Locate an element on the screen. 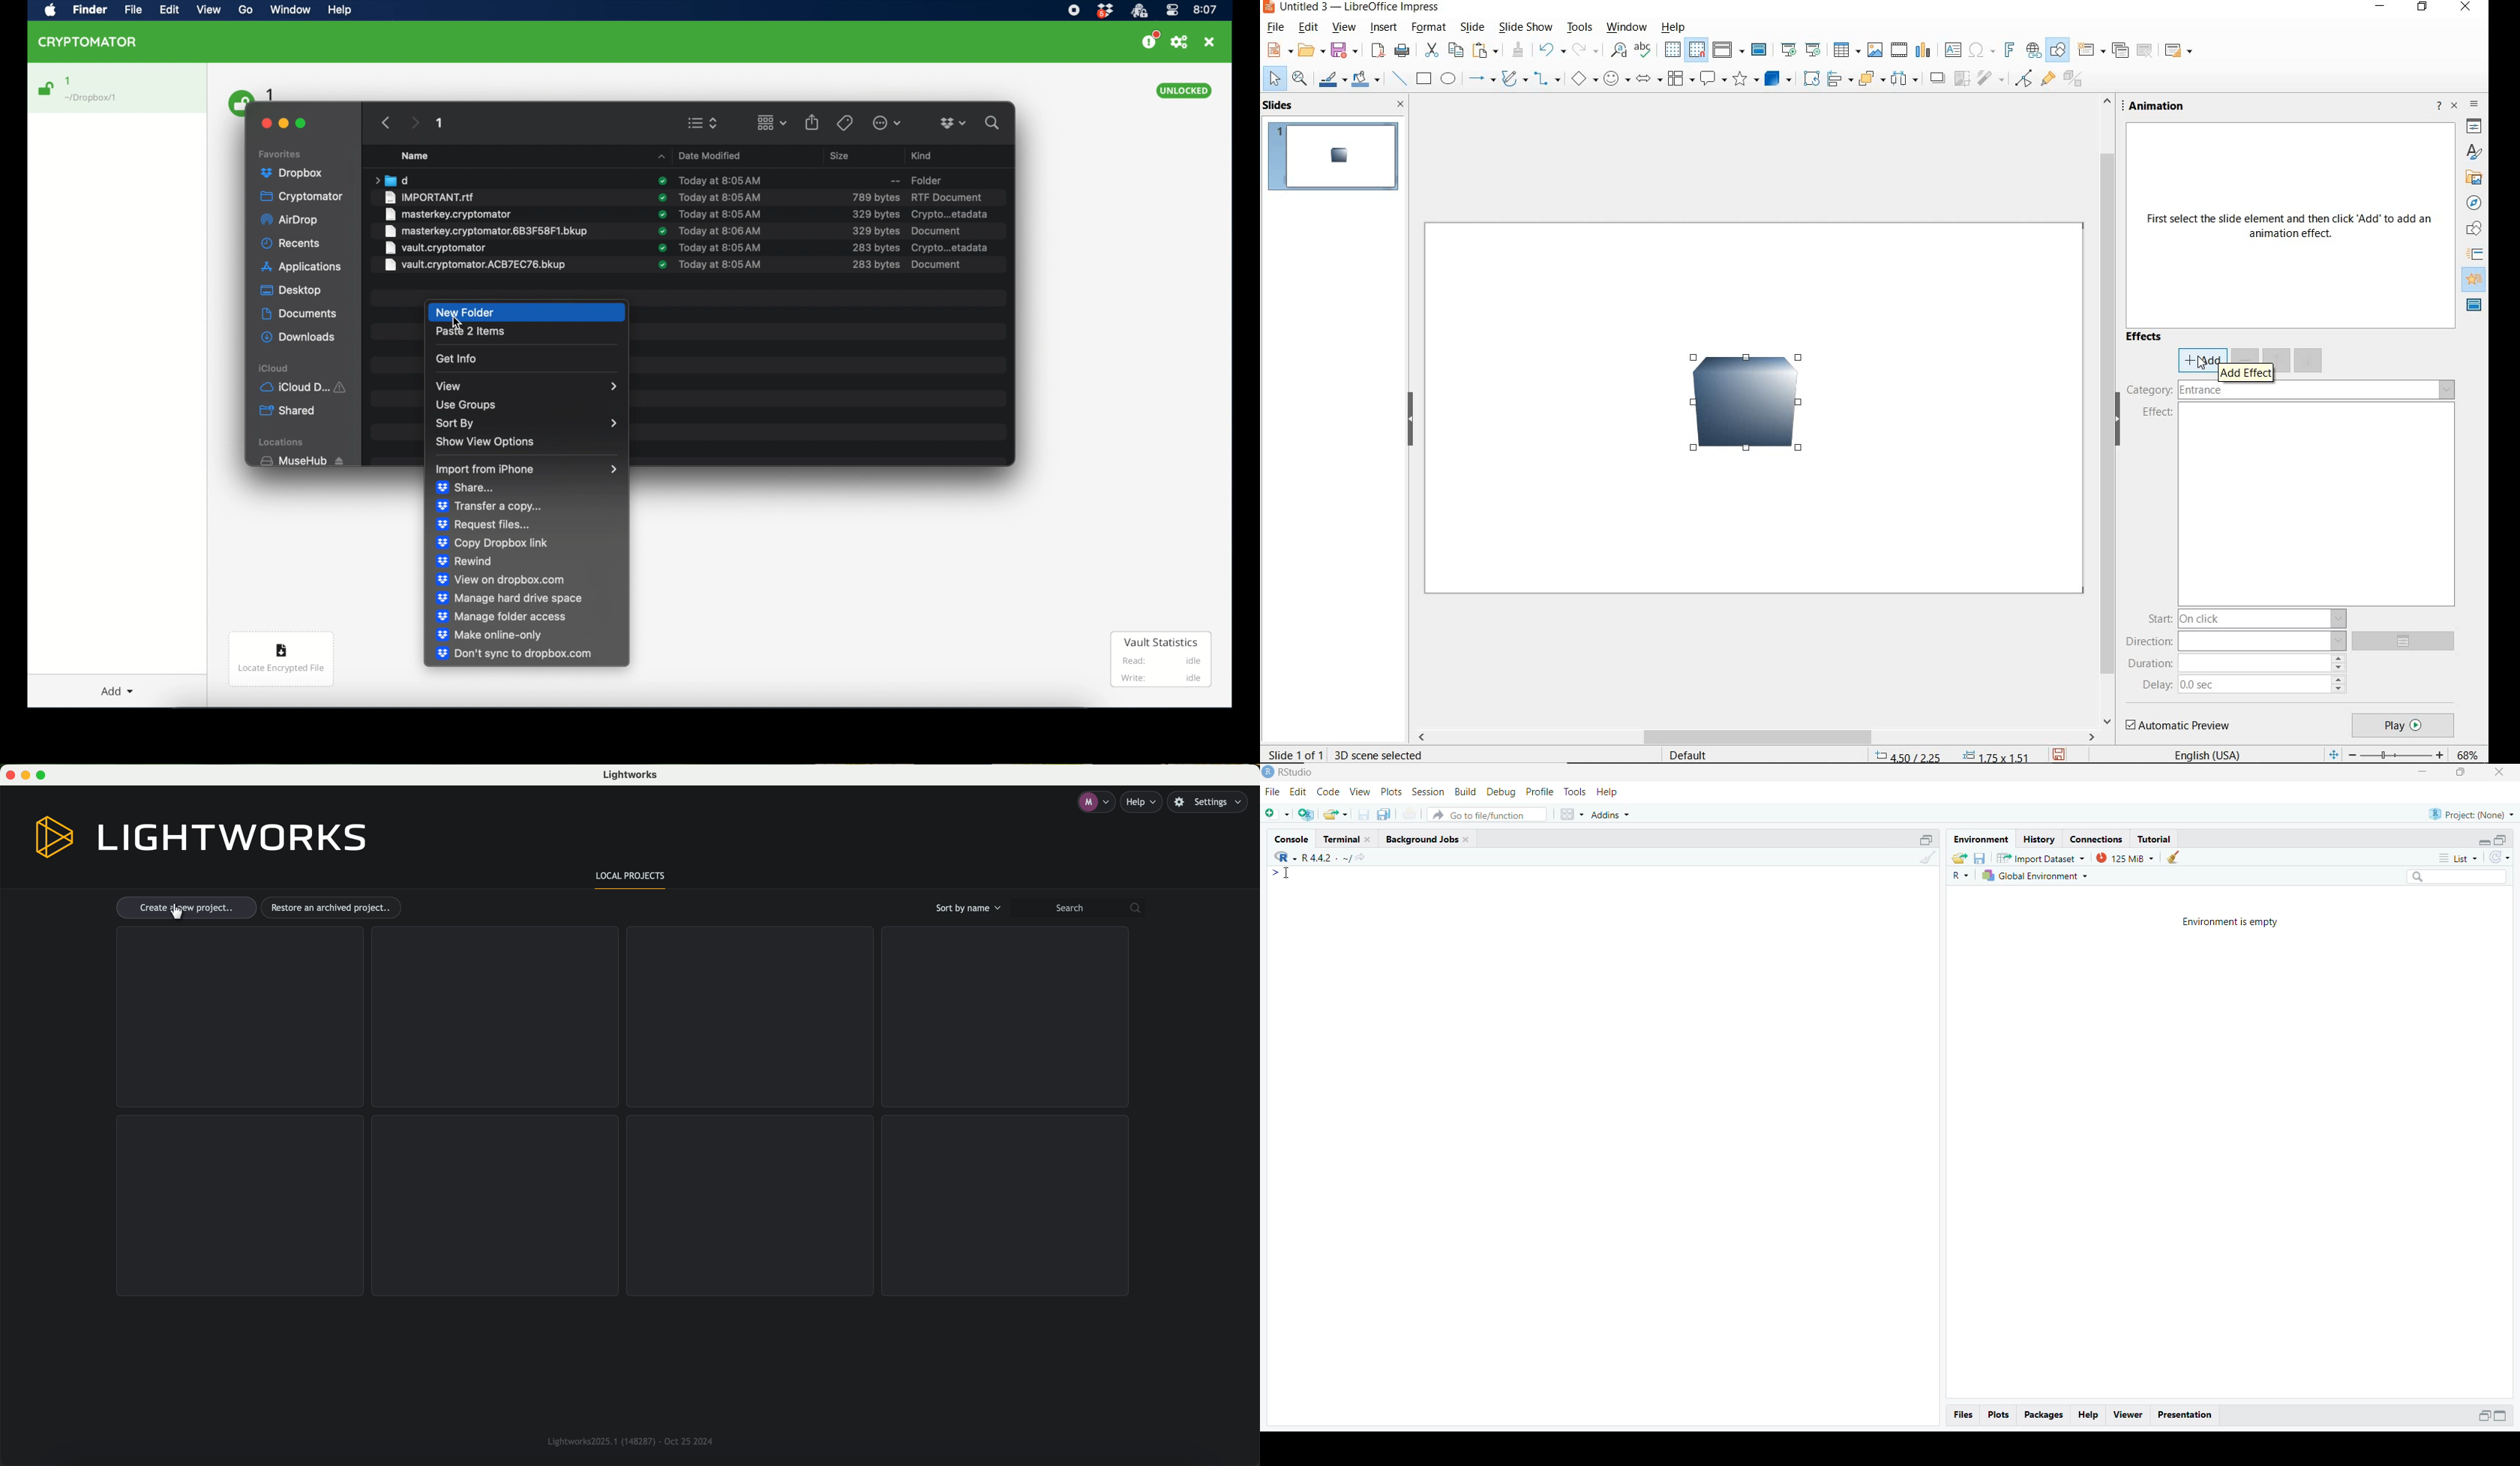  print is located at coordinates (1410, 814).